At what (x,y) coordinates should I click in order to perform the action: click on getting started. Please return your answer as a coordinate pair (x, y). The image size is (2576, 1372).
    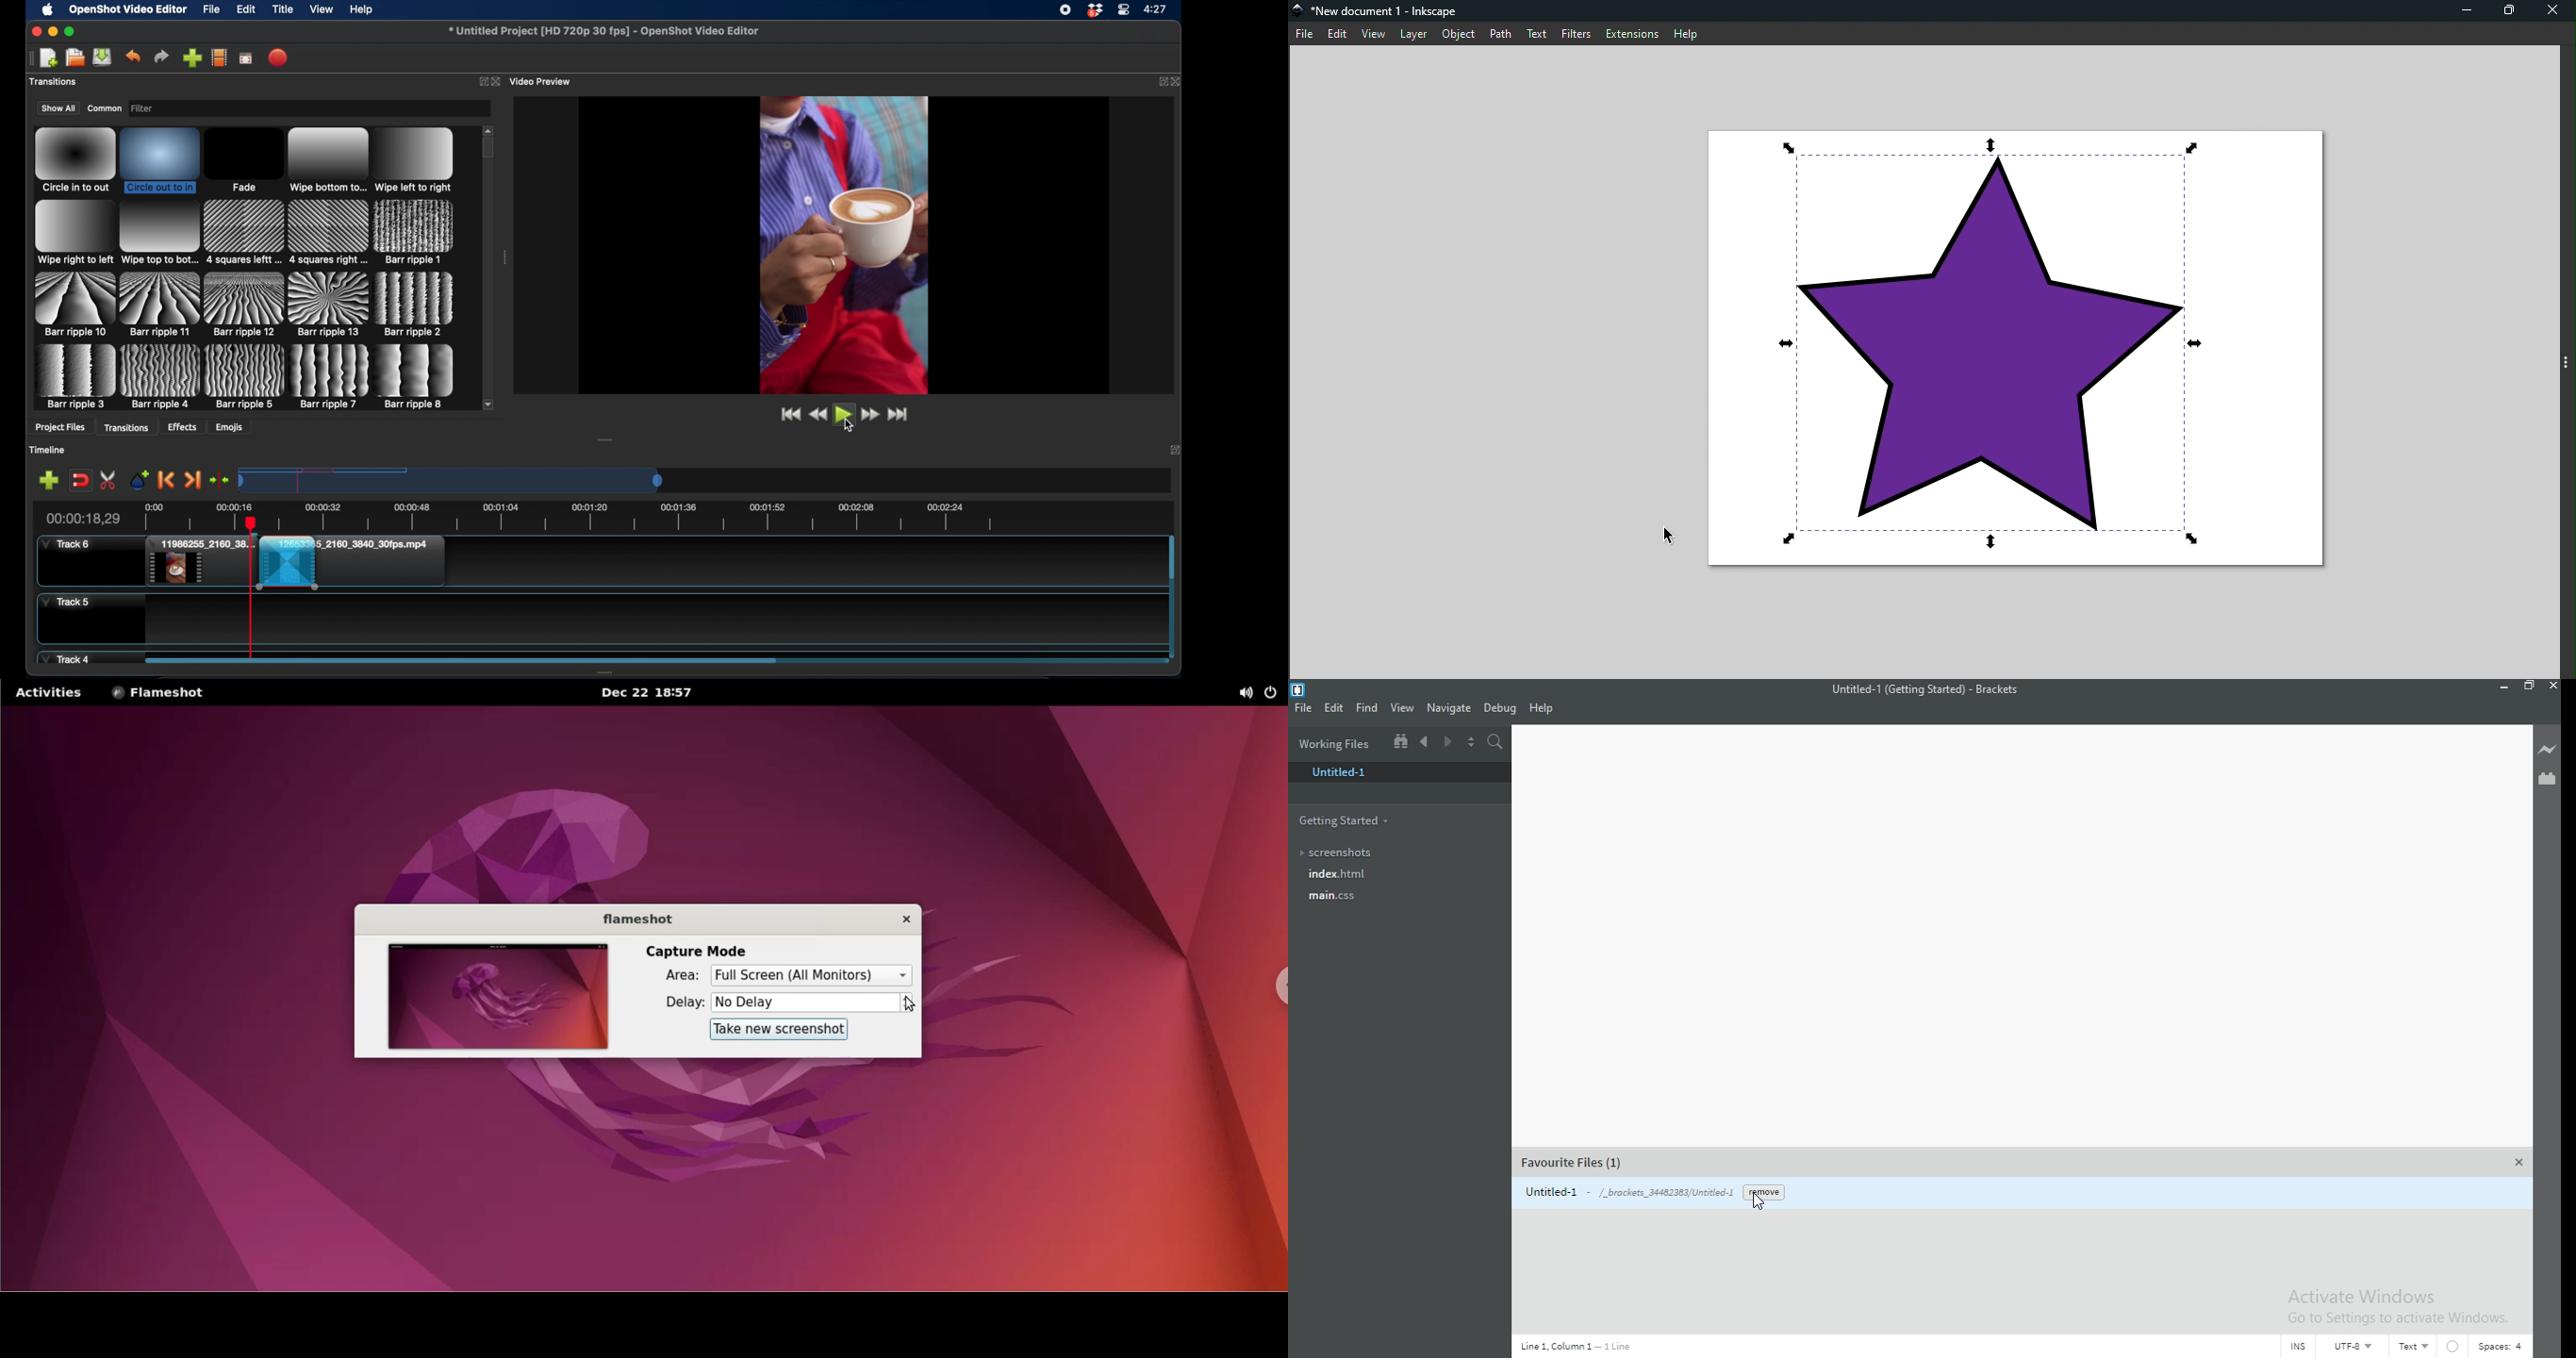
    Looking at the image, I should click on (1396, 817).